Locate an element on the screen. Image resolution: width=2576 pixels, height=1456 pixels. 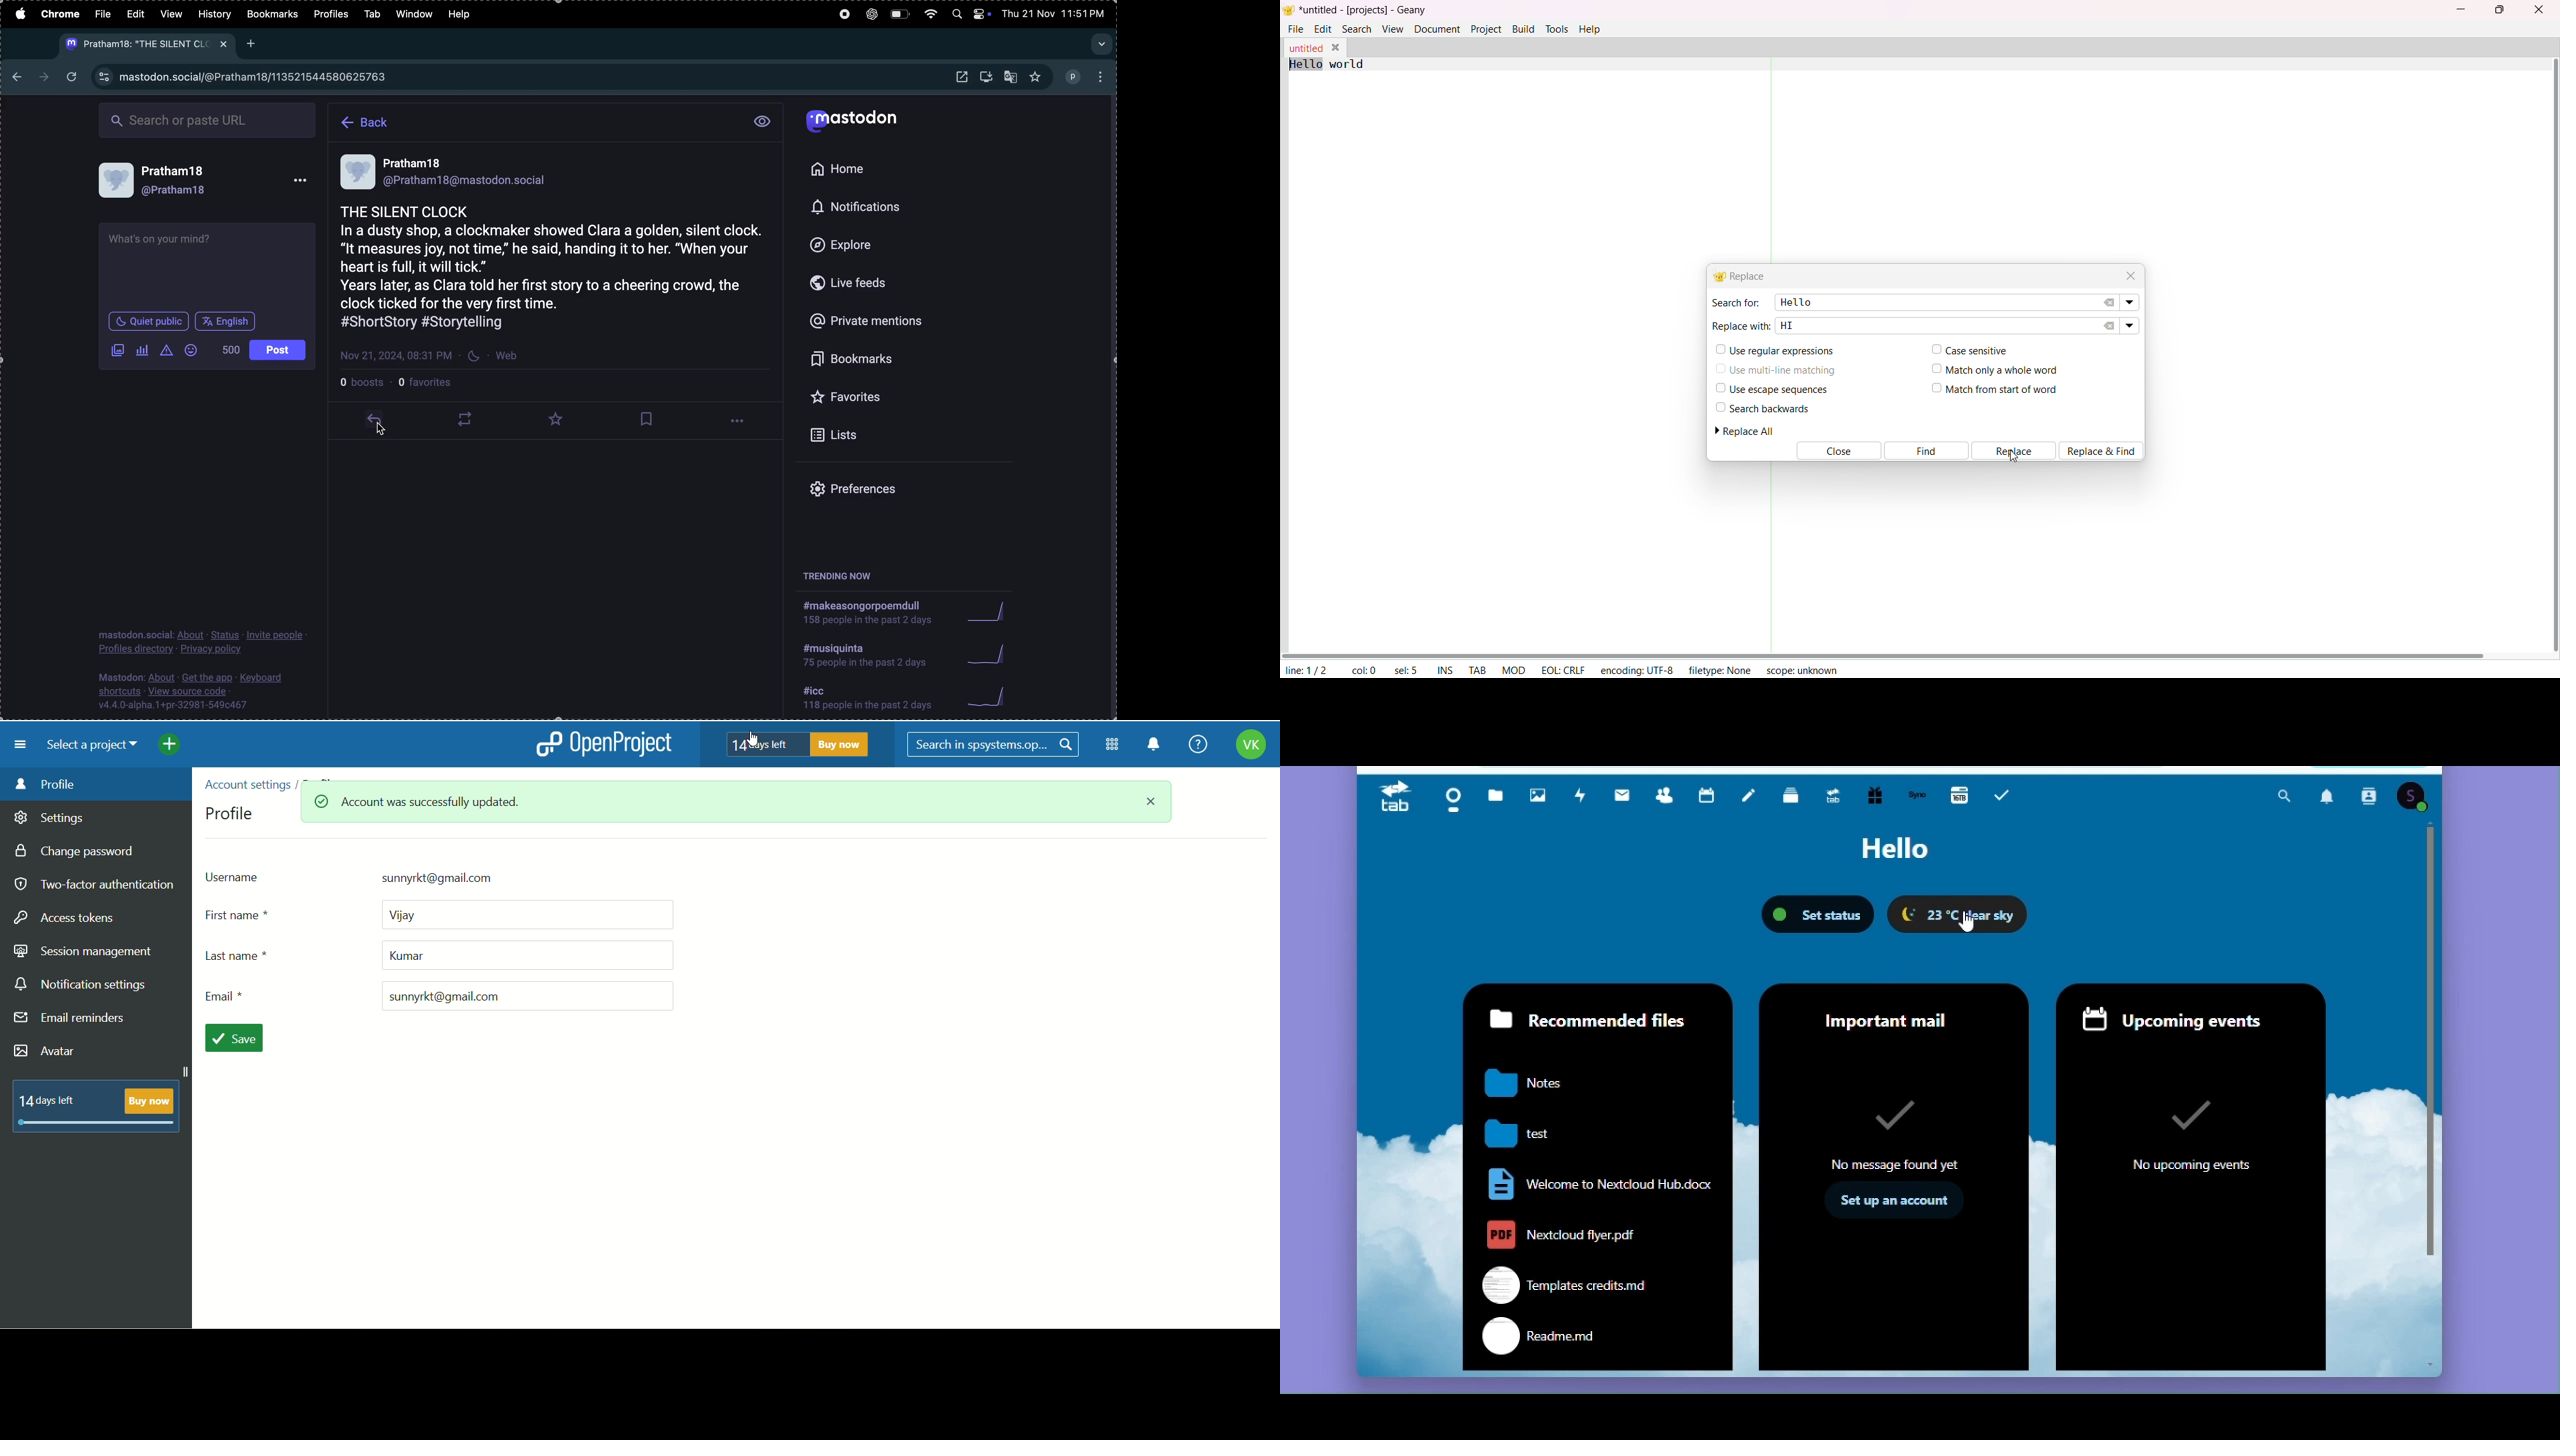
templates credits.md is located at coordinates (1558, 1284).